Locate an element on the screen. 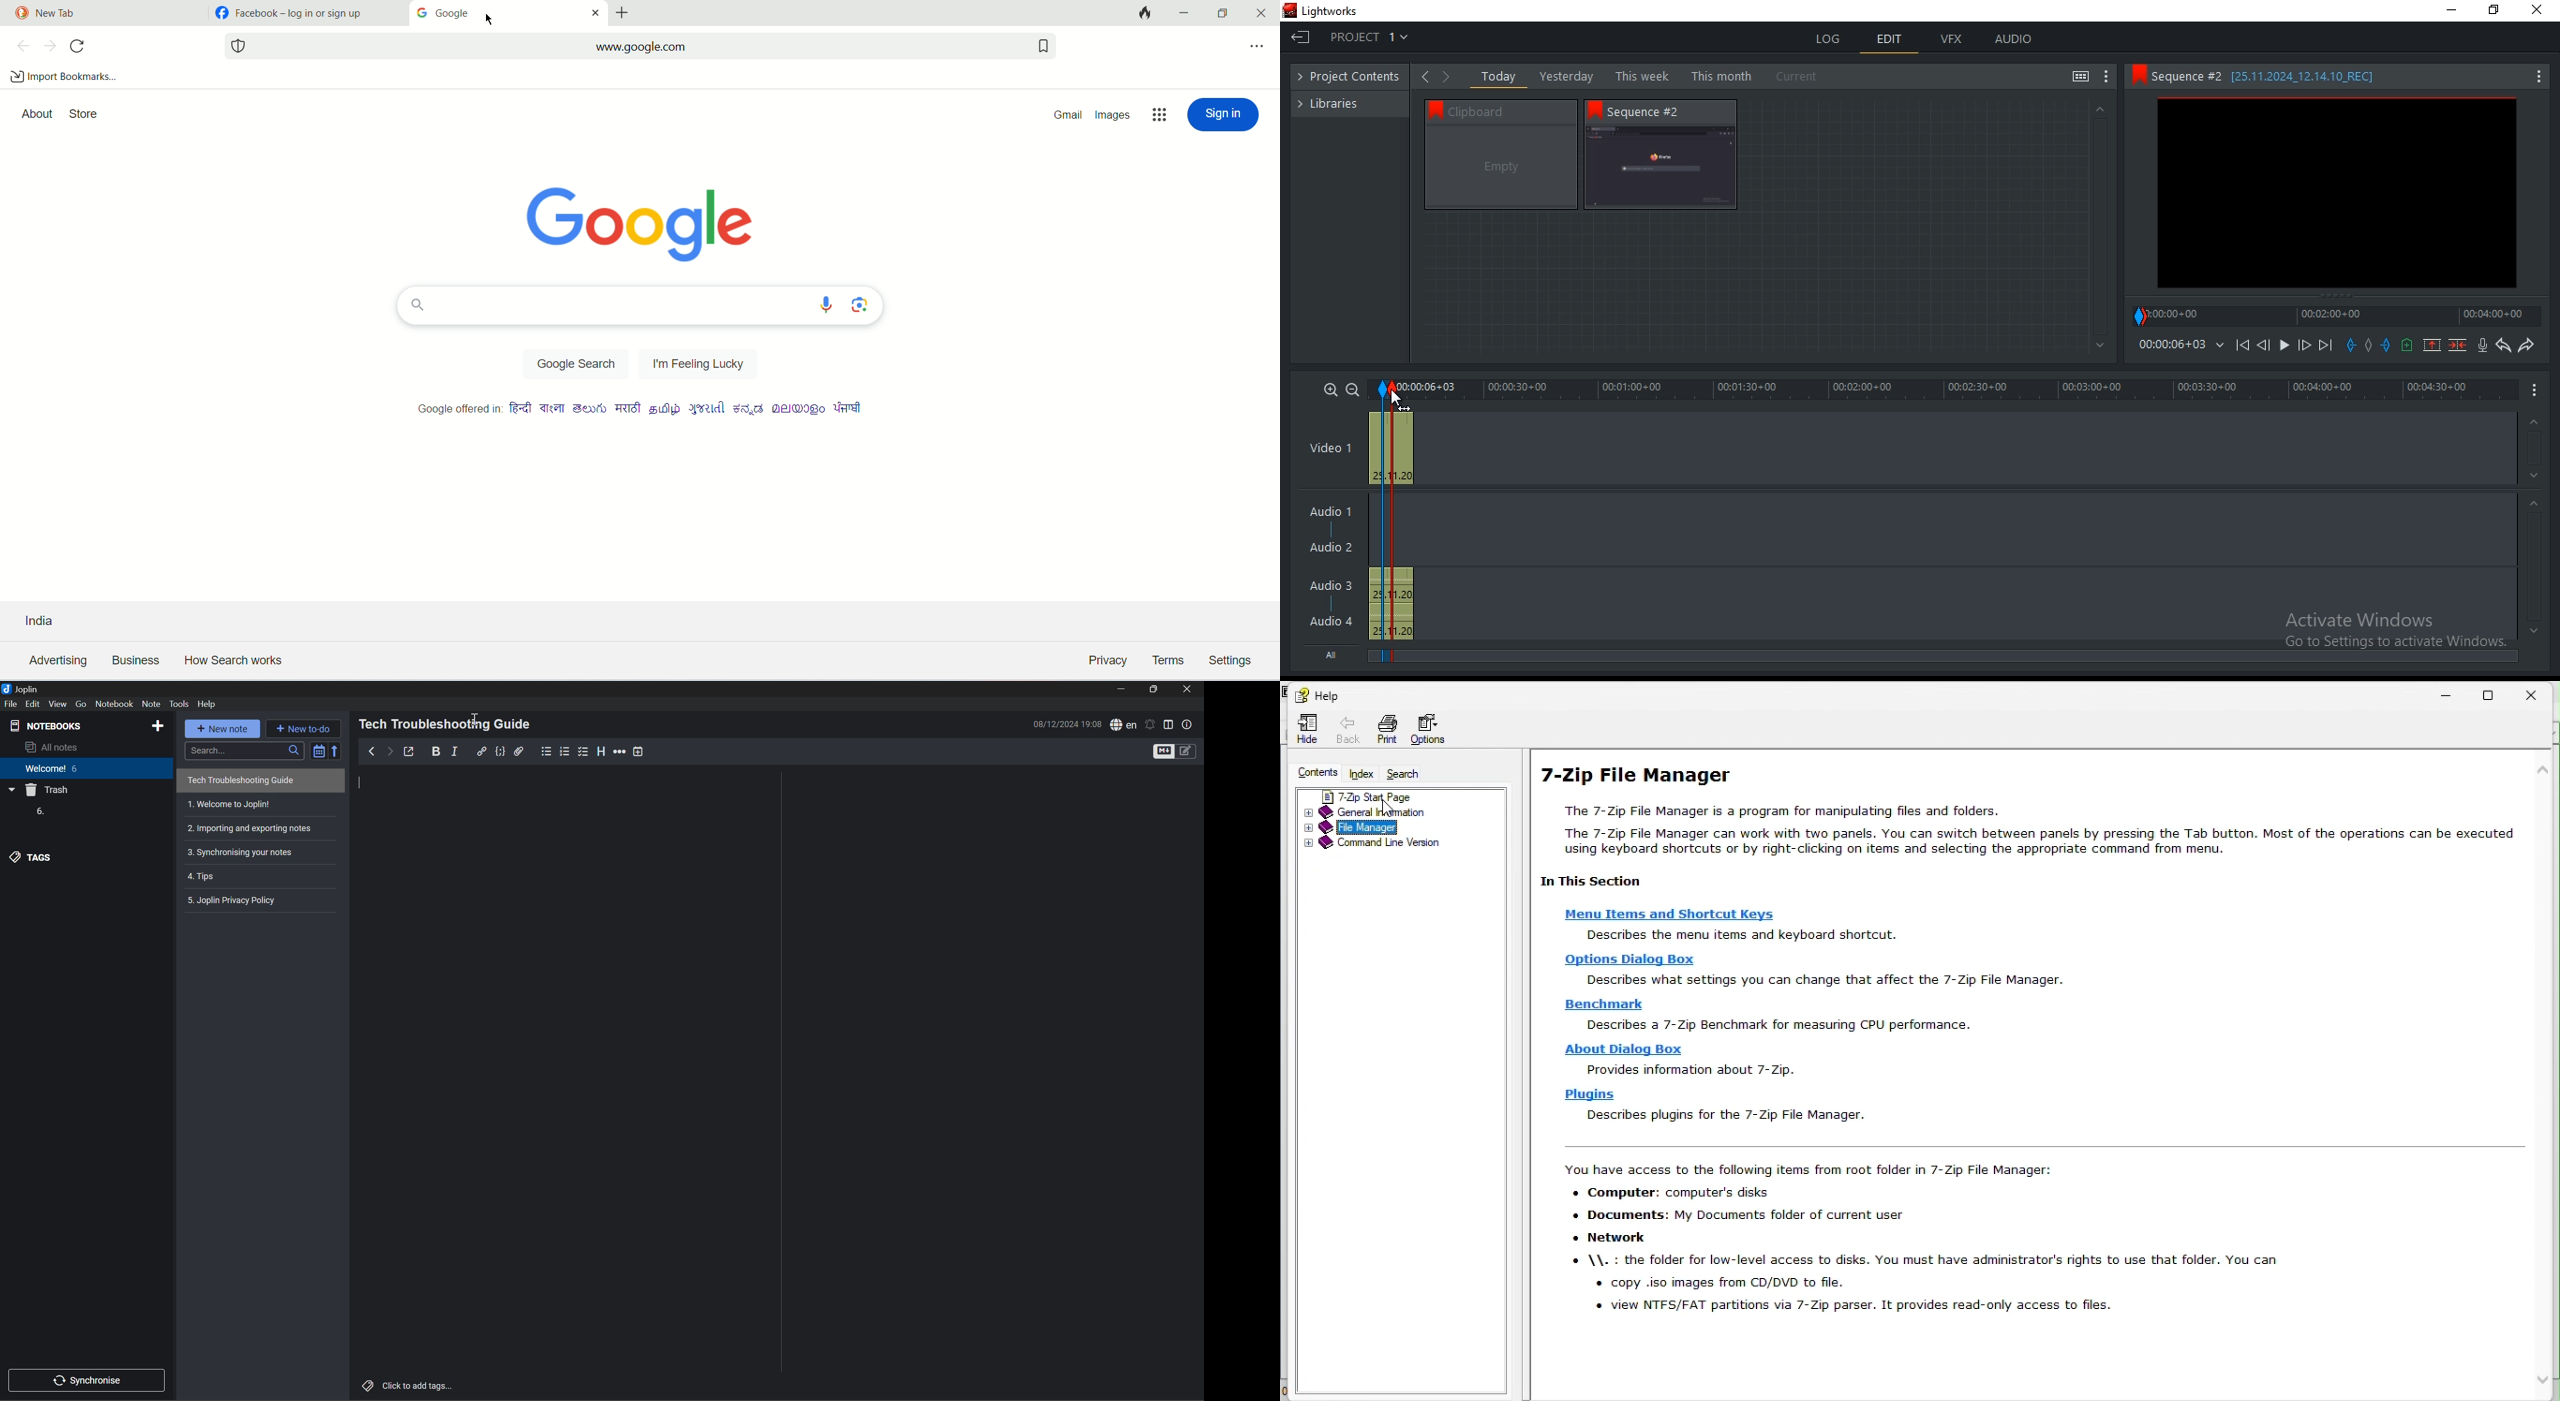 This screenshot has height=1428, width=2576. Go is located at coordinates (82, 704).